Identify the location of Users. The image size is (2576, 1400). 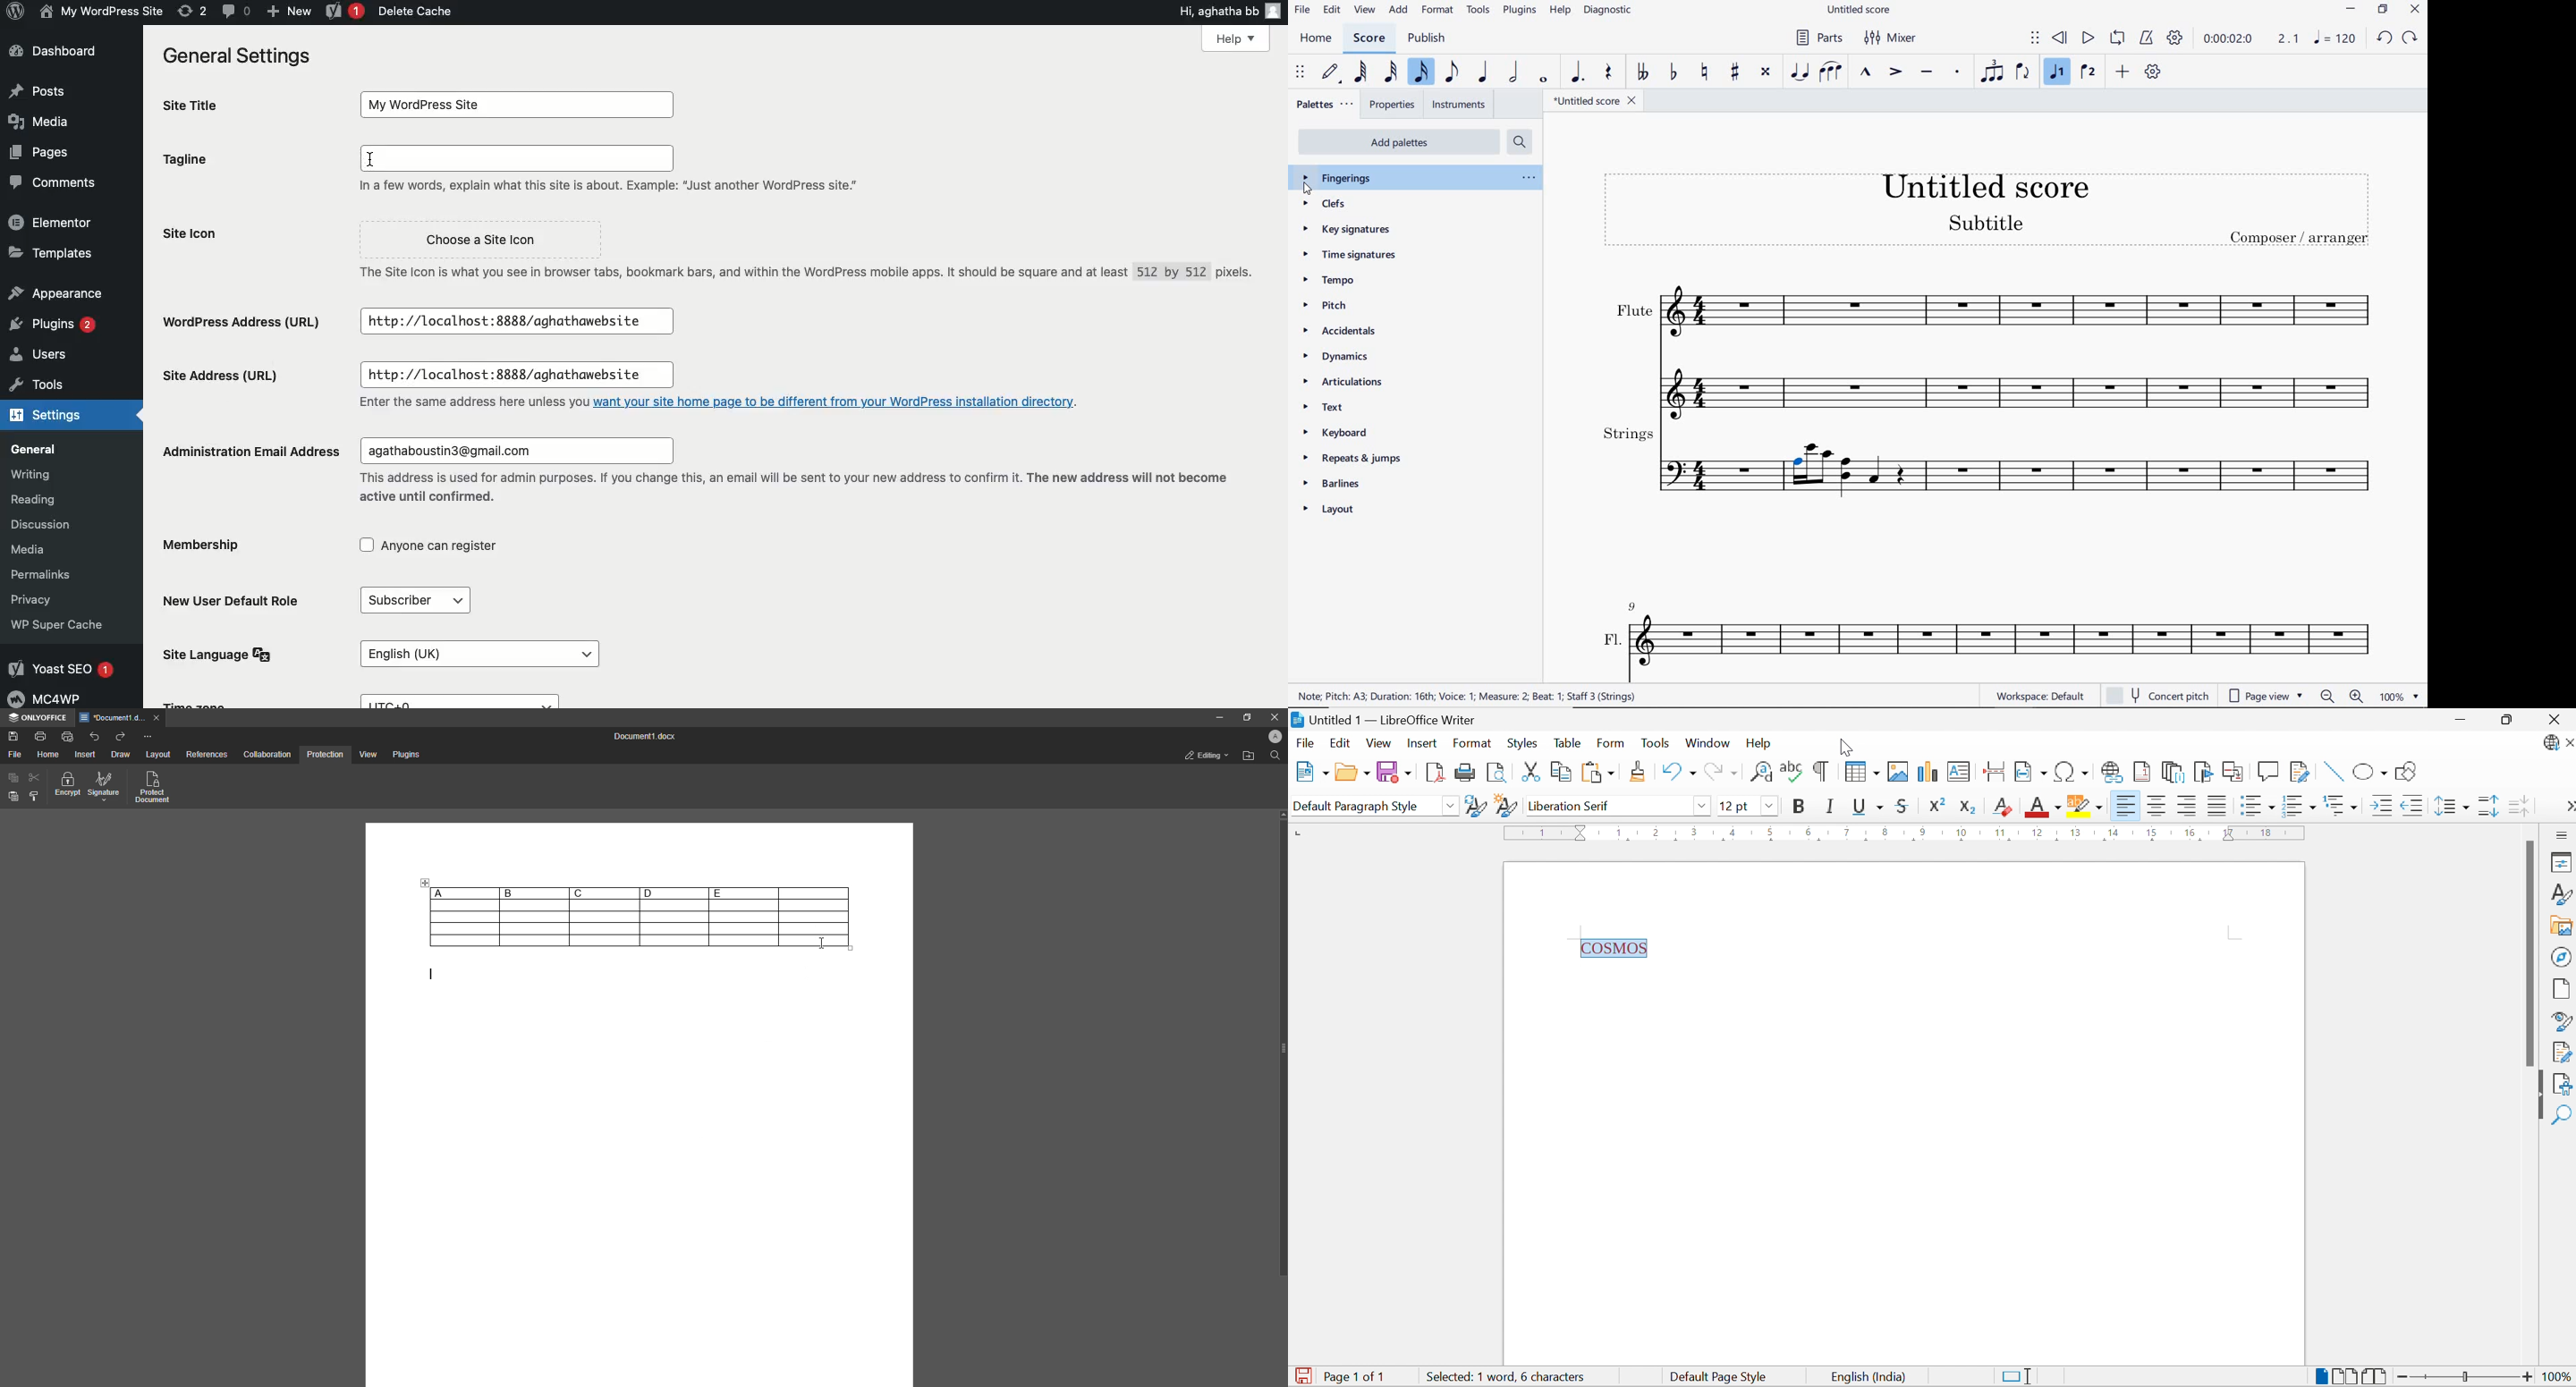
(55, 357).